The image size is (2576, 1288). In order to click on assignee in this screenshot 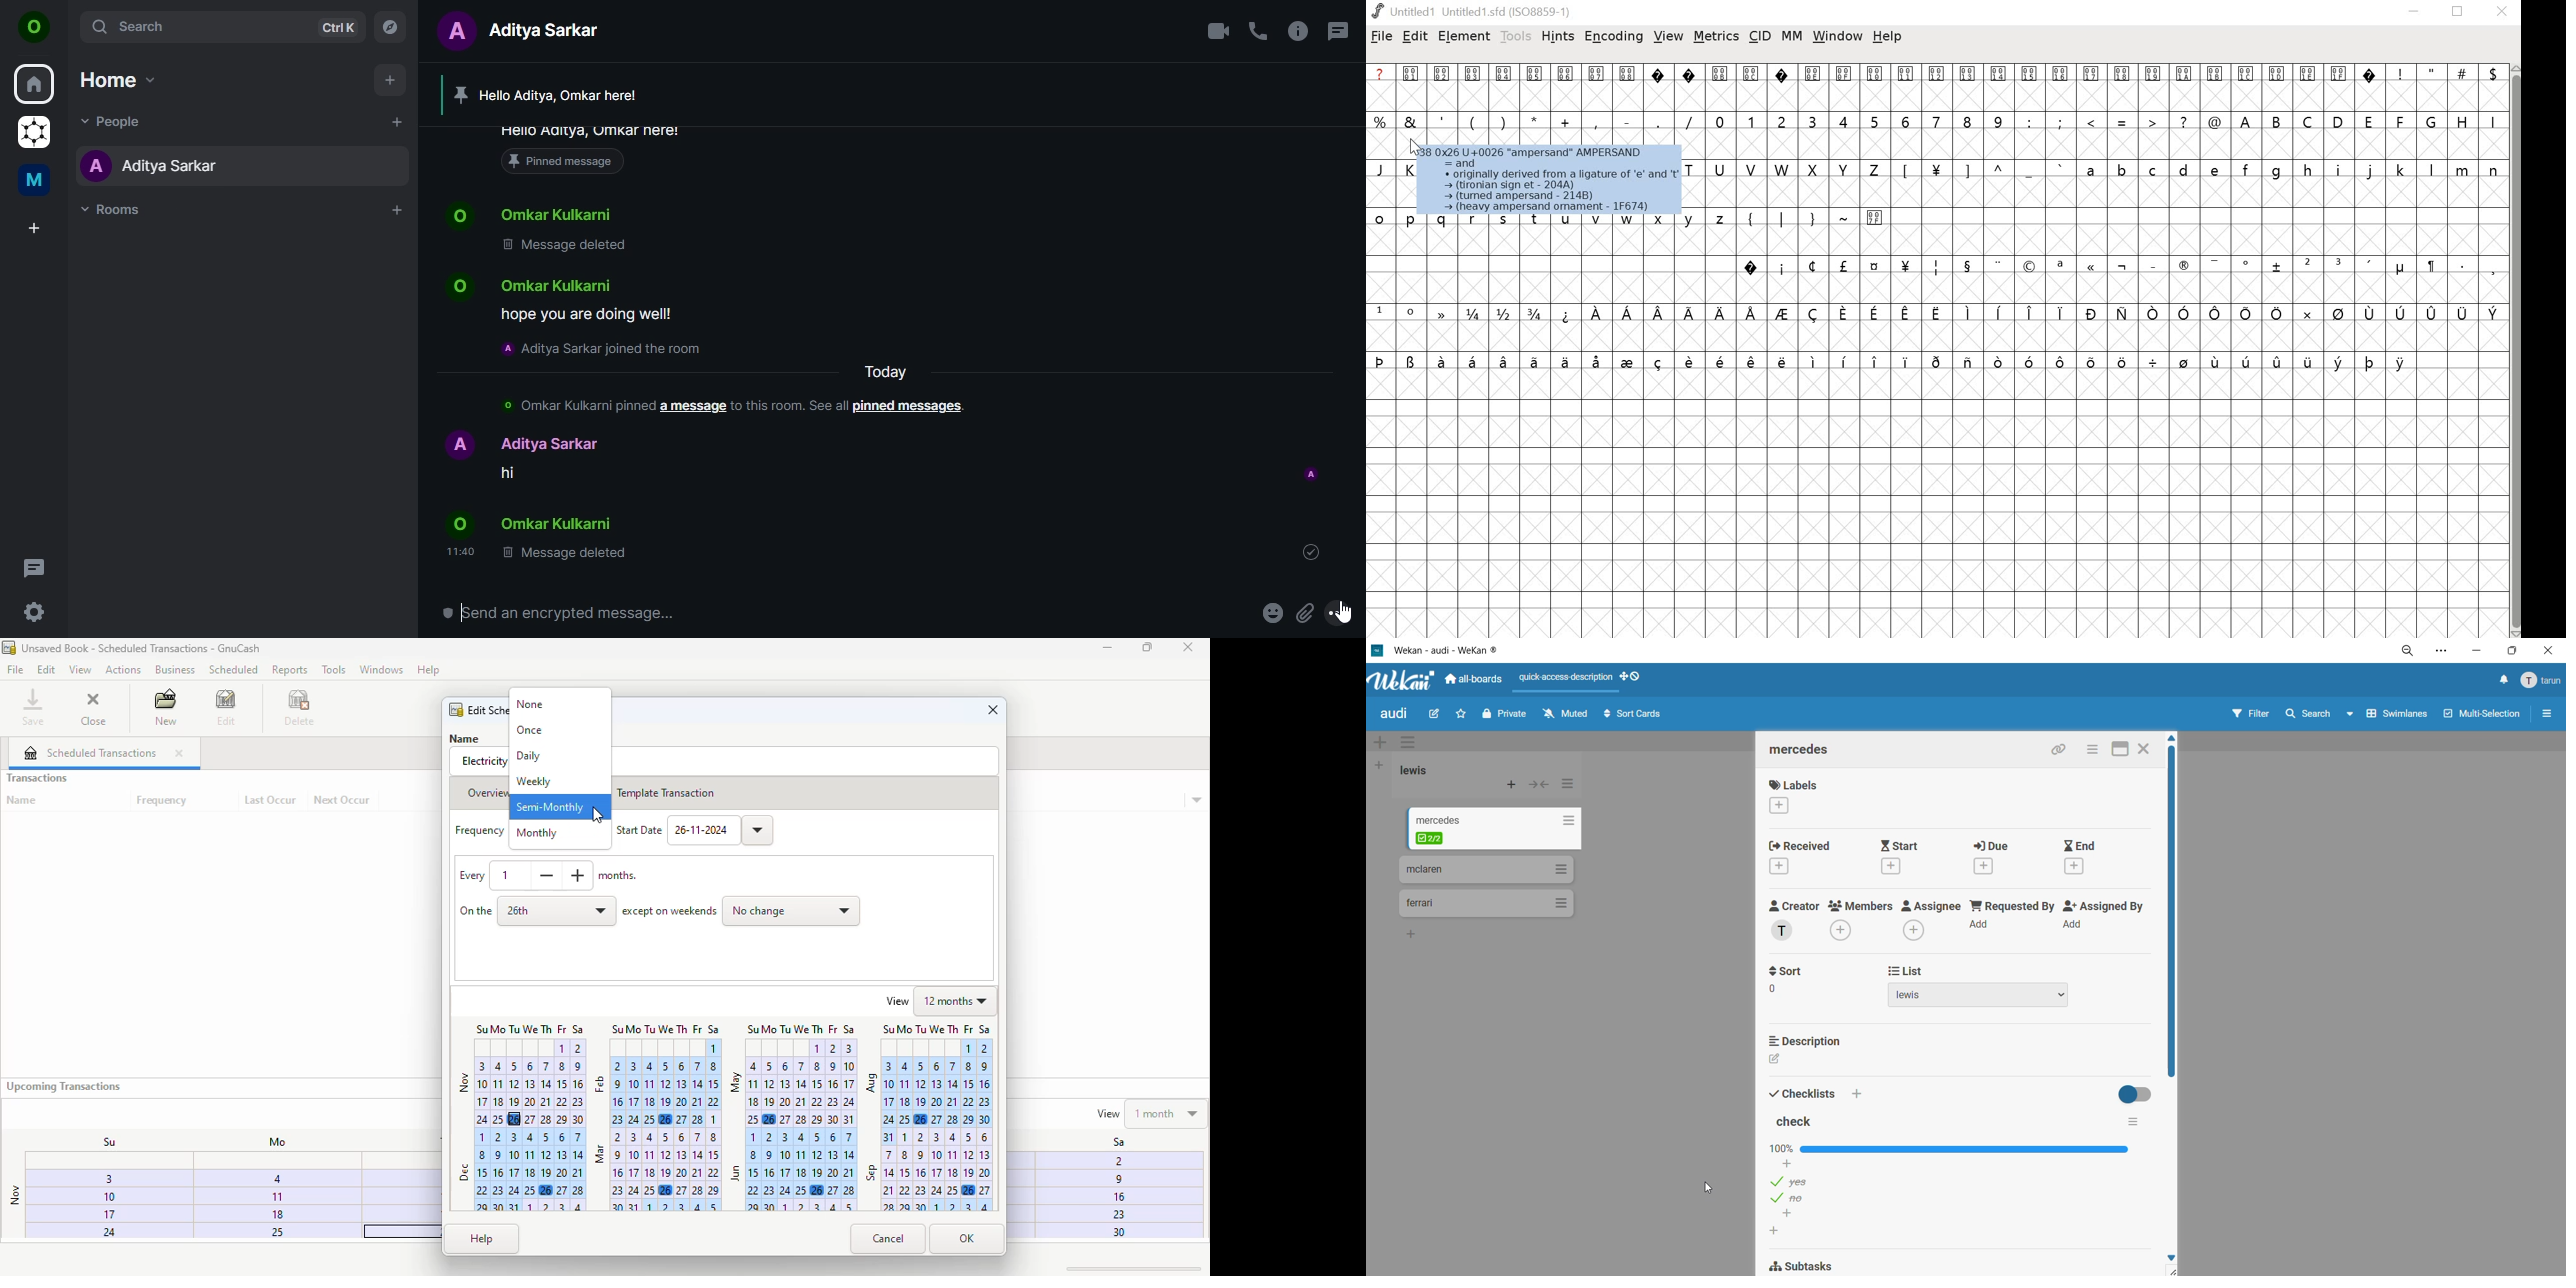, I will do `click(1930, 920)`.